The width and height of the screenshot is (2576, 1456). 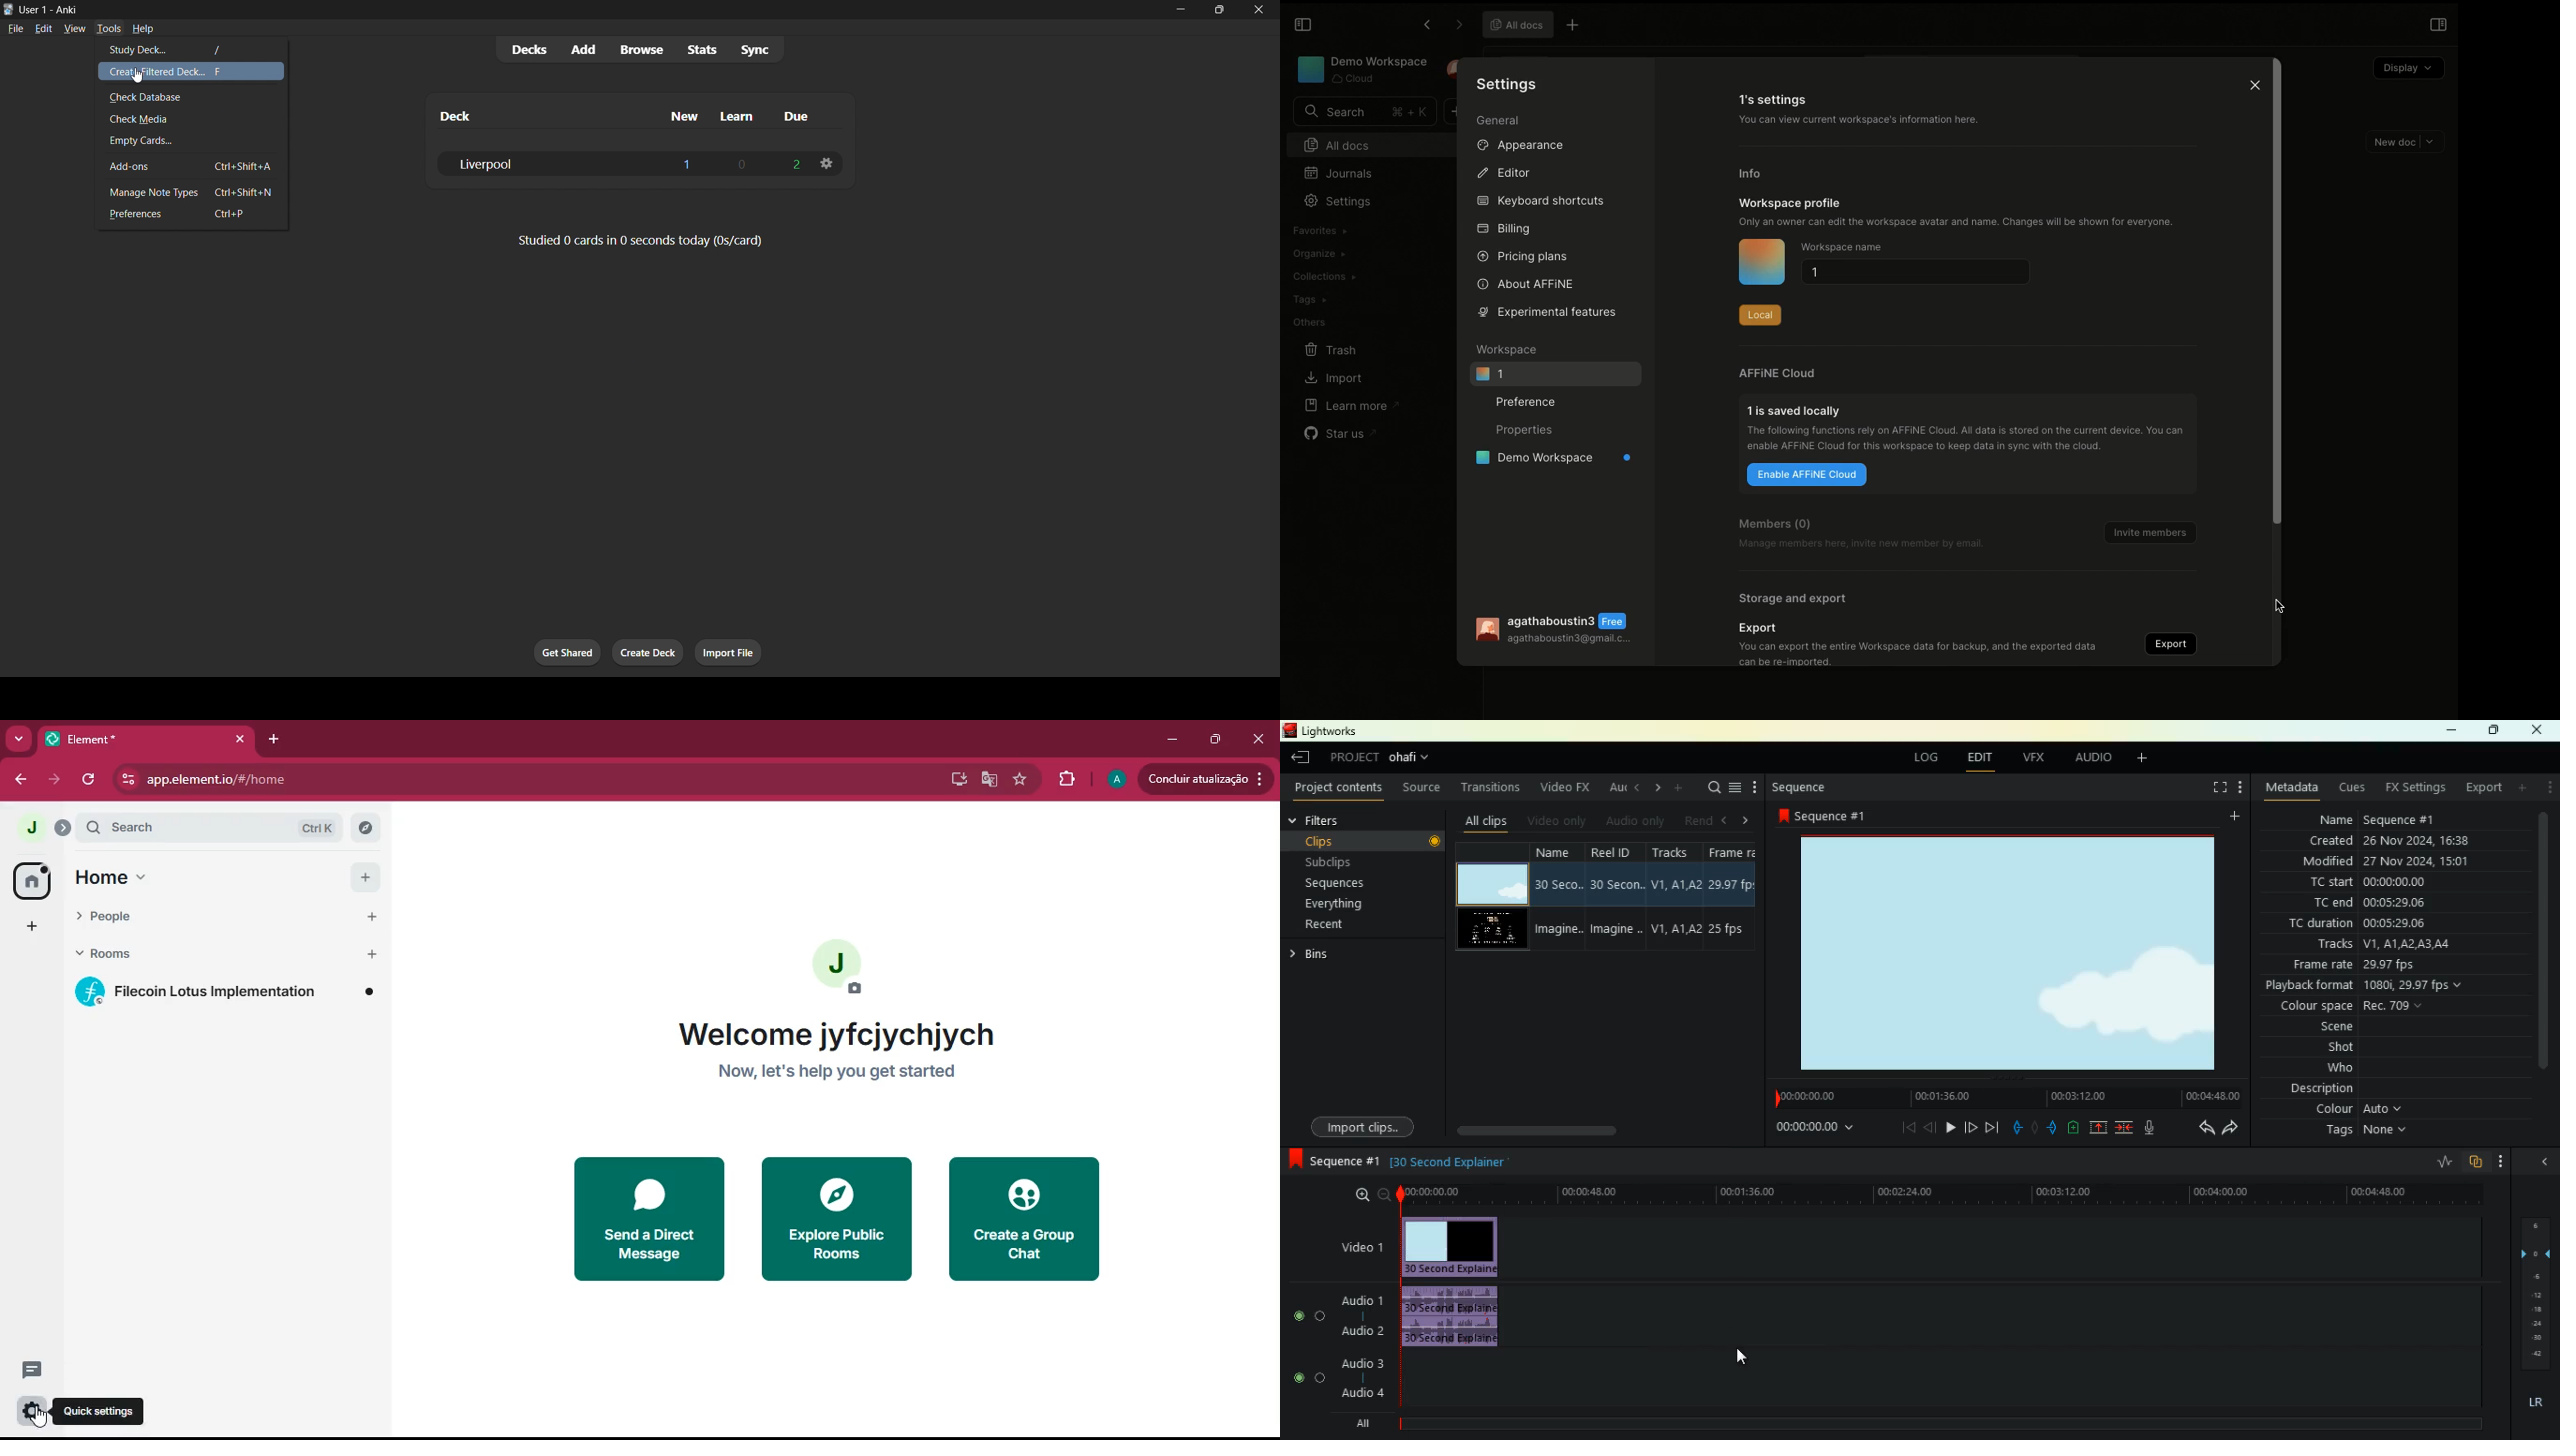 I want to click on stats, so click(x=703, y=49).